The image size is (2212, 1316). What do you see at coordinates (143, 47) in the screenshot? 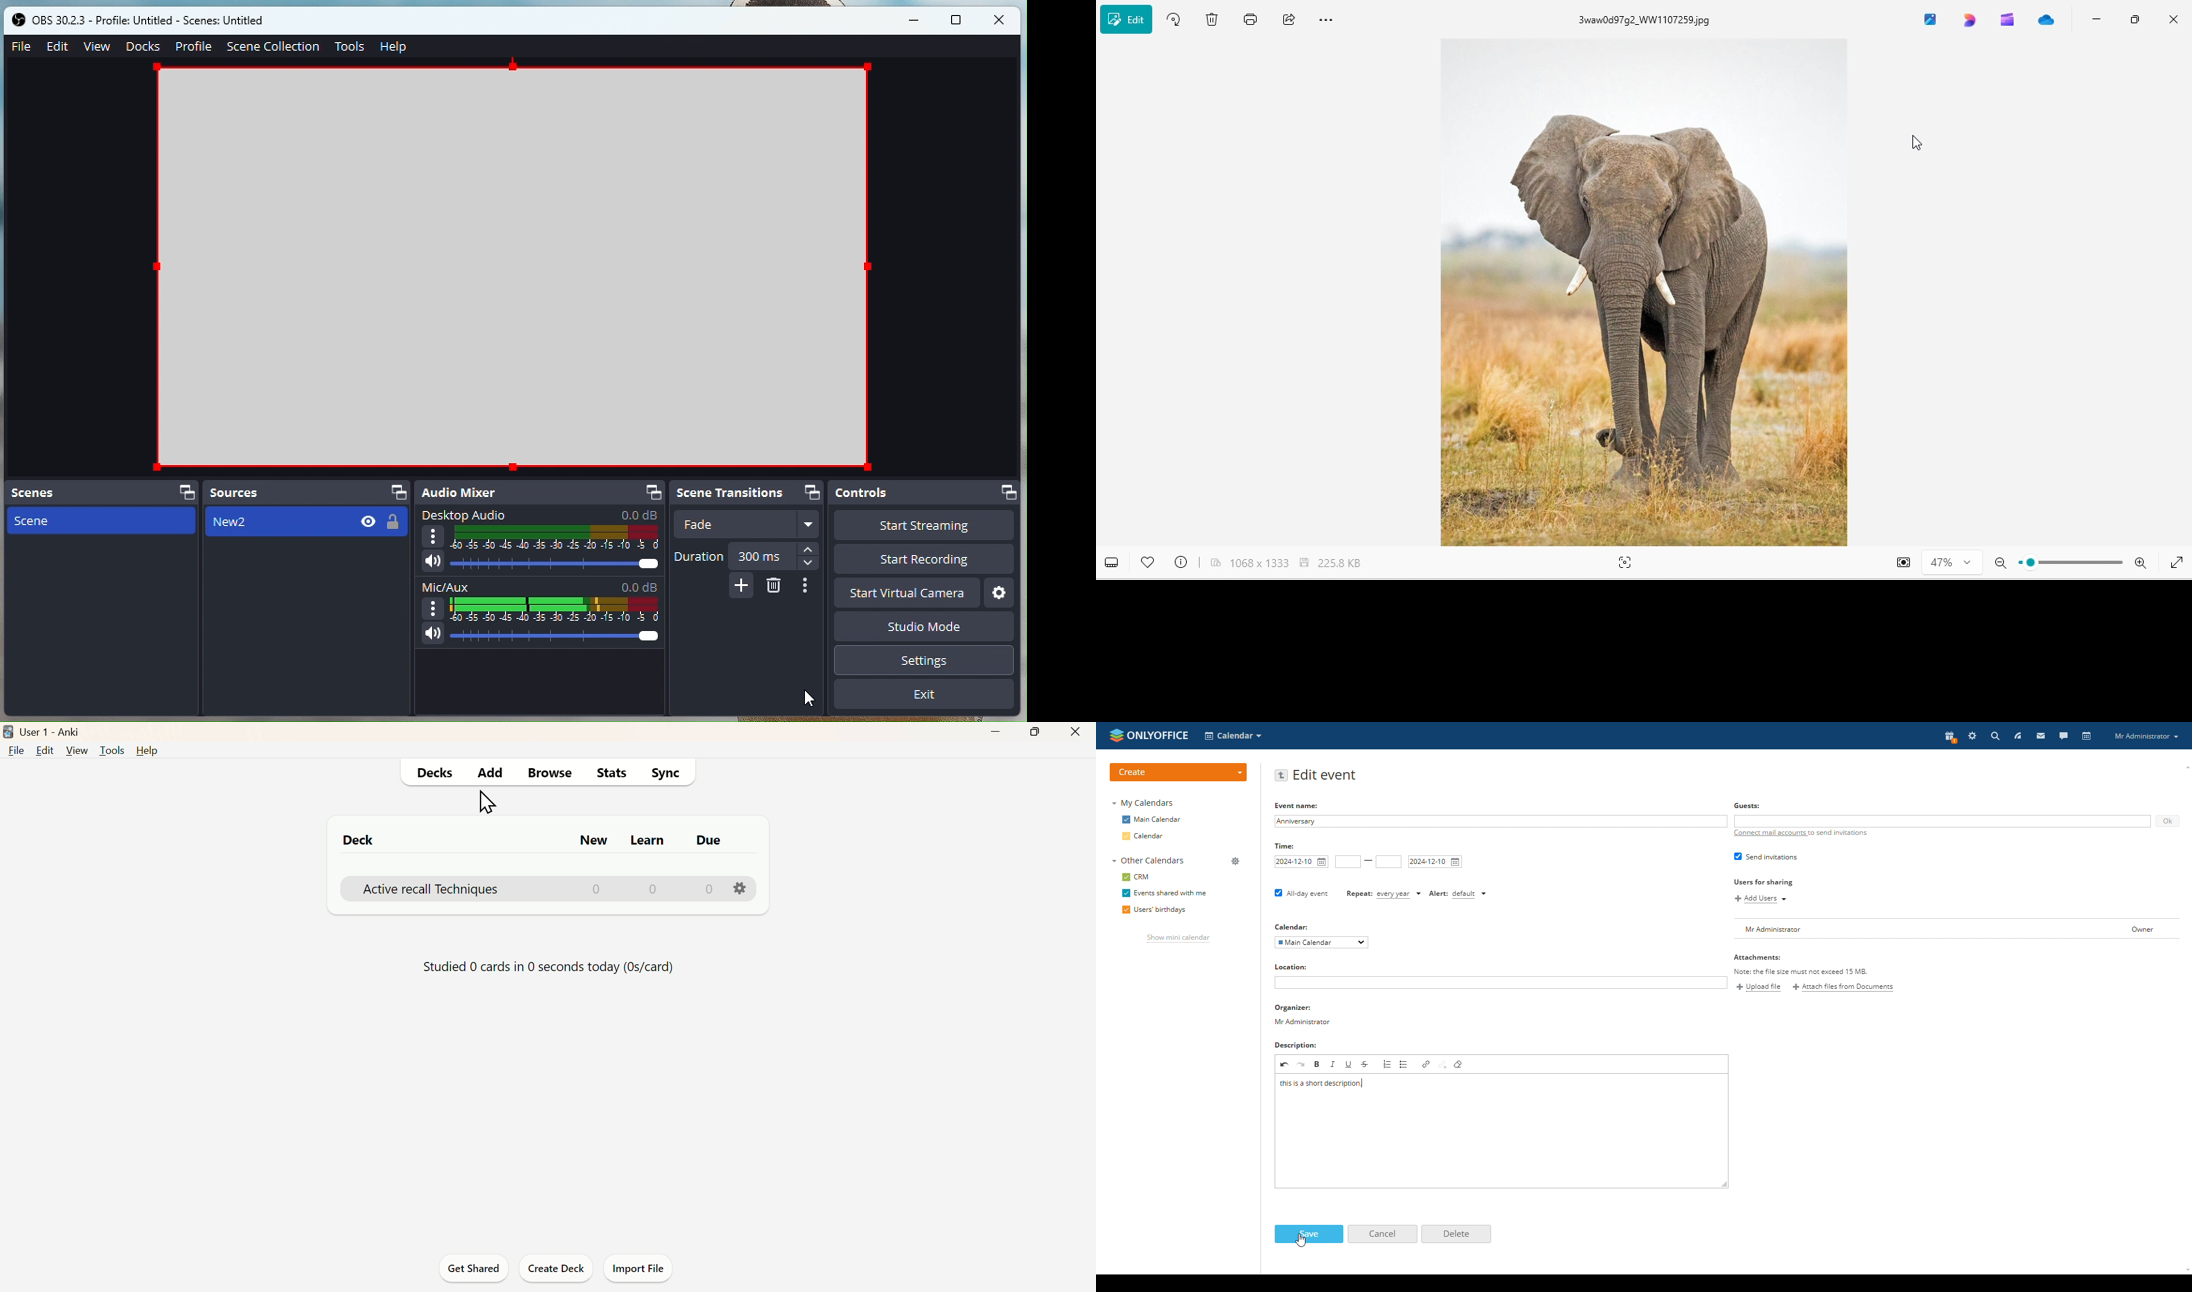
I see `Docks` at bounding box center [143, 47].